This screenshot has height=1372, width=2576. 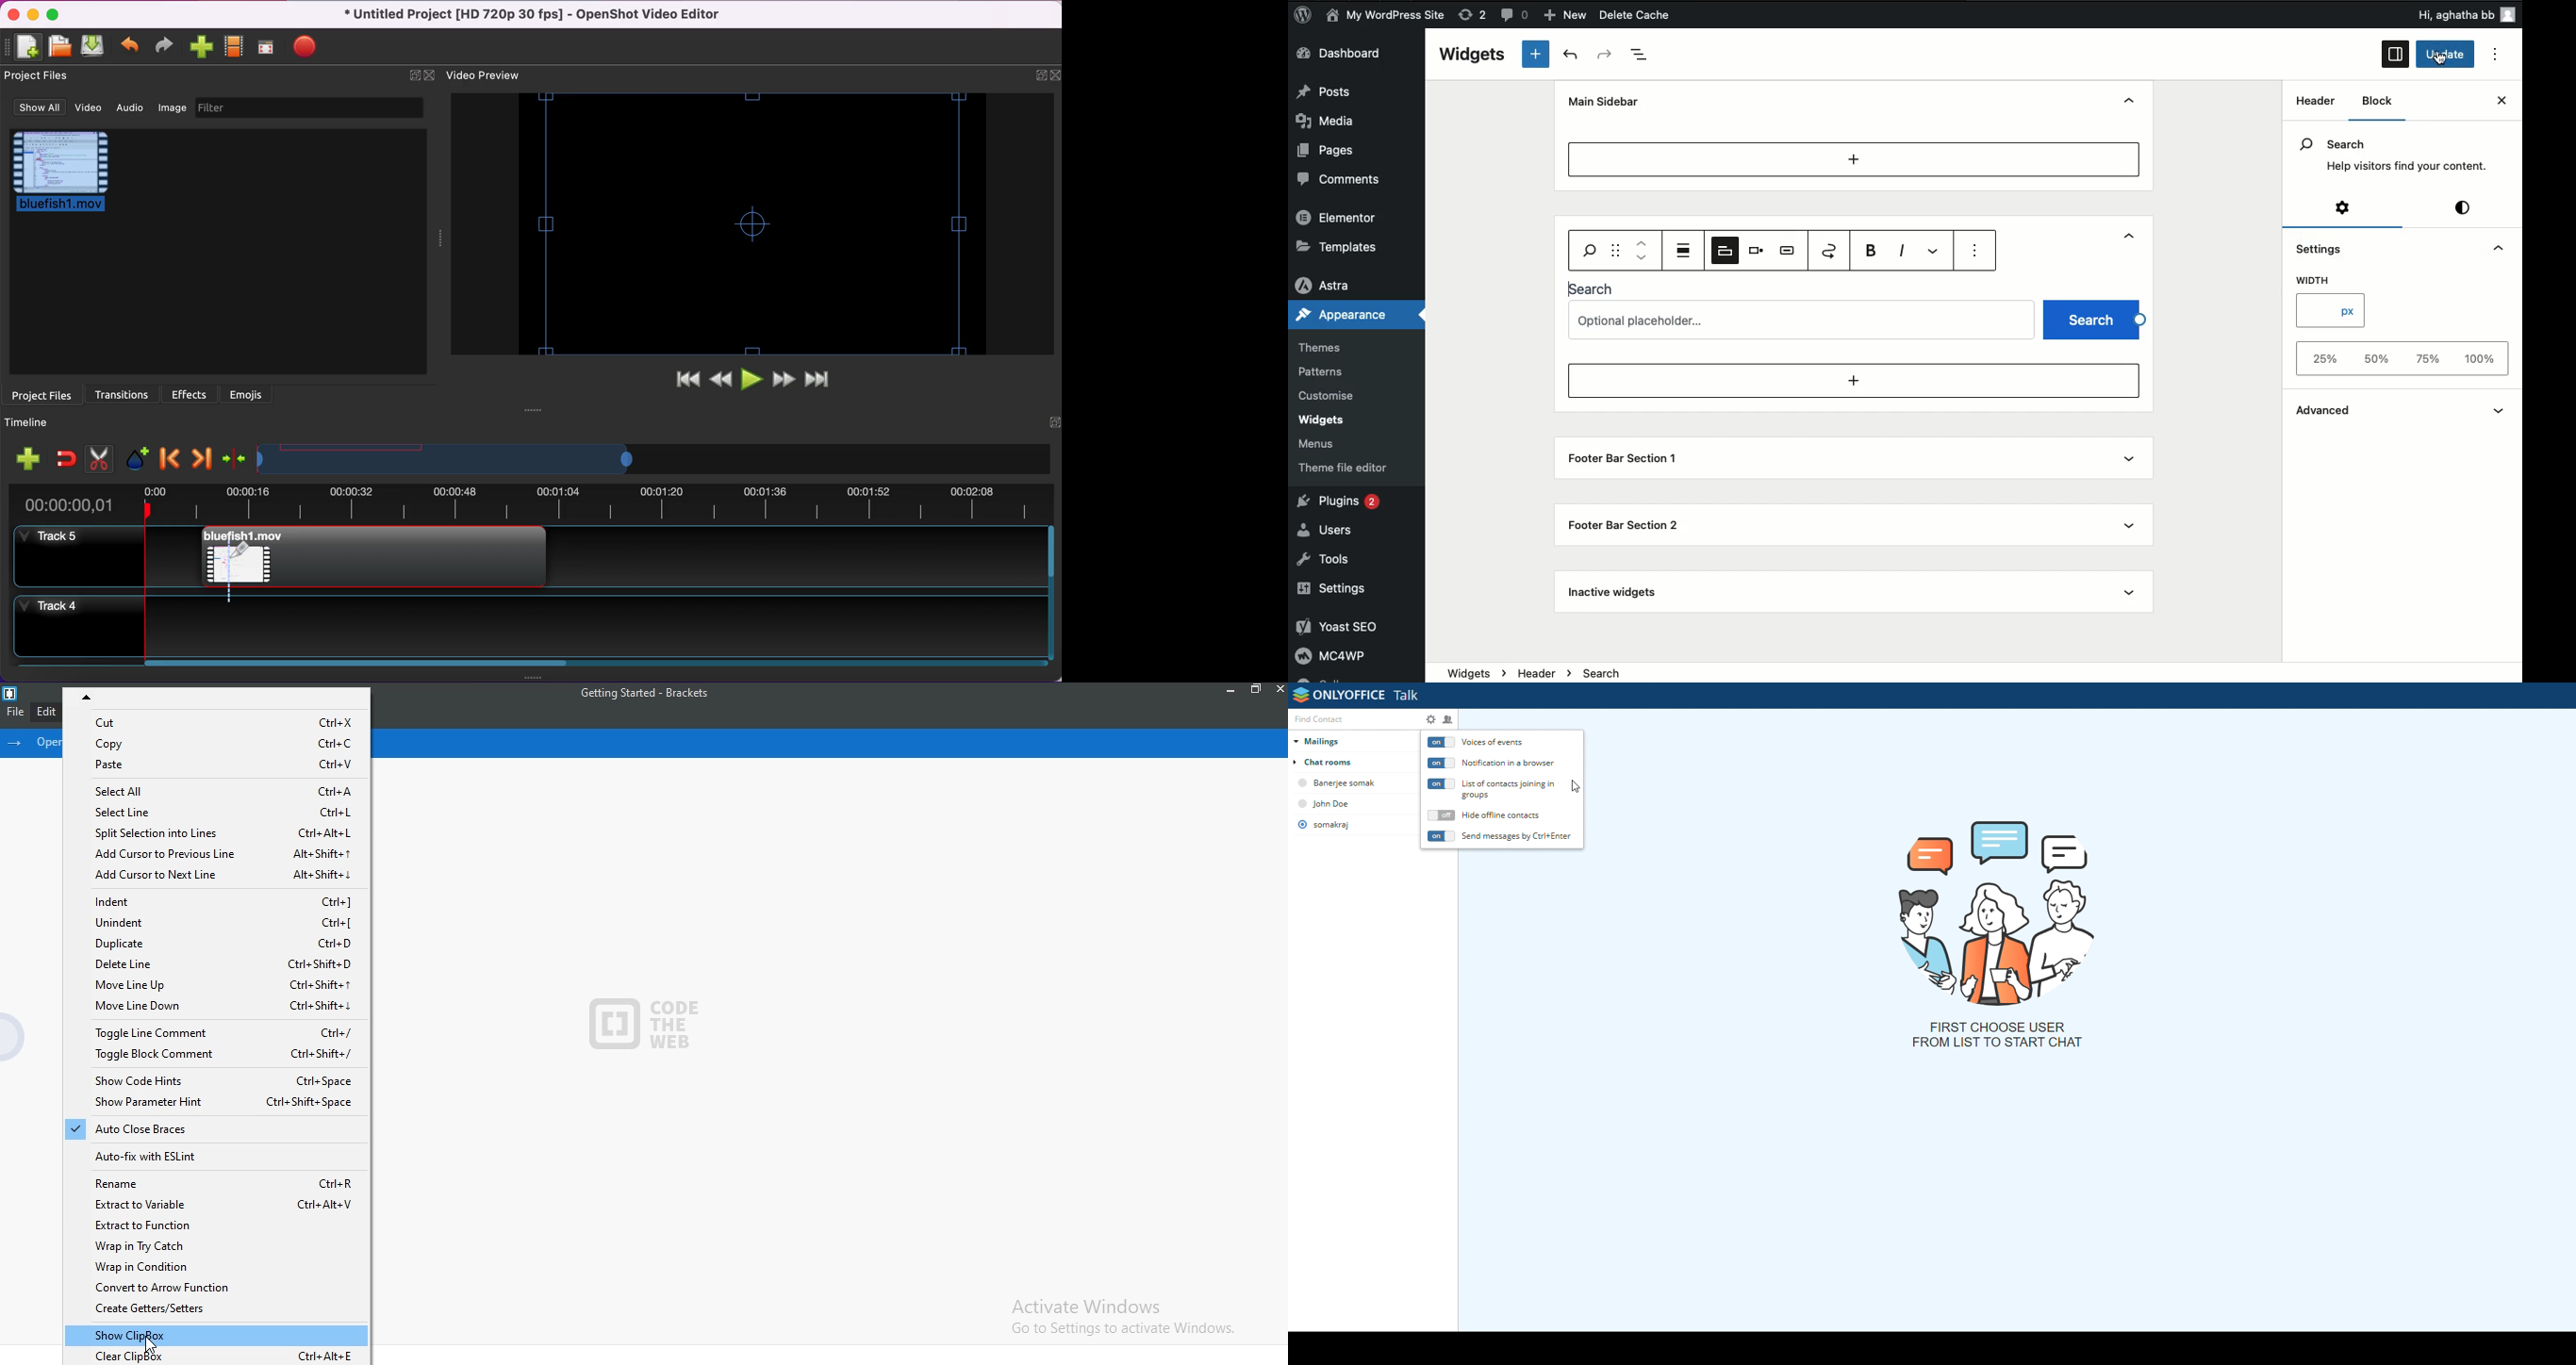 I want to click on open project, so click(x=61, y=47).